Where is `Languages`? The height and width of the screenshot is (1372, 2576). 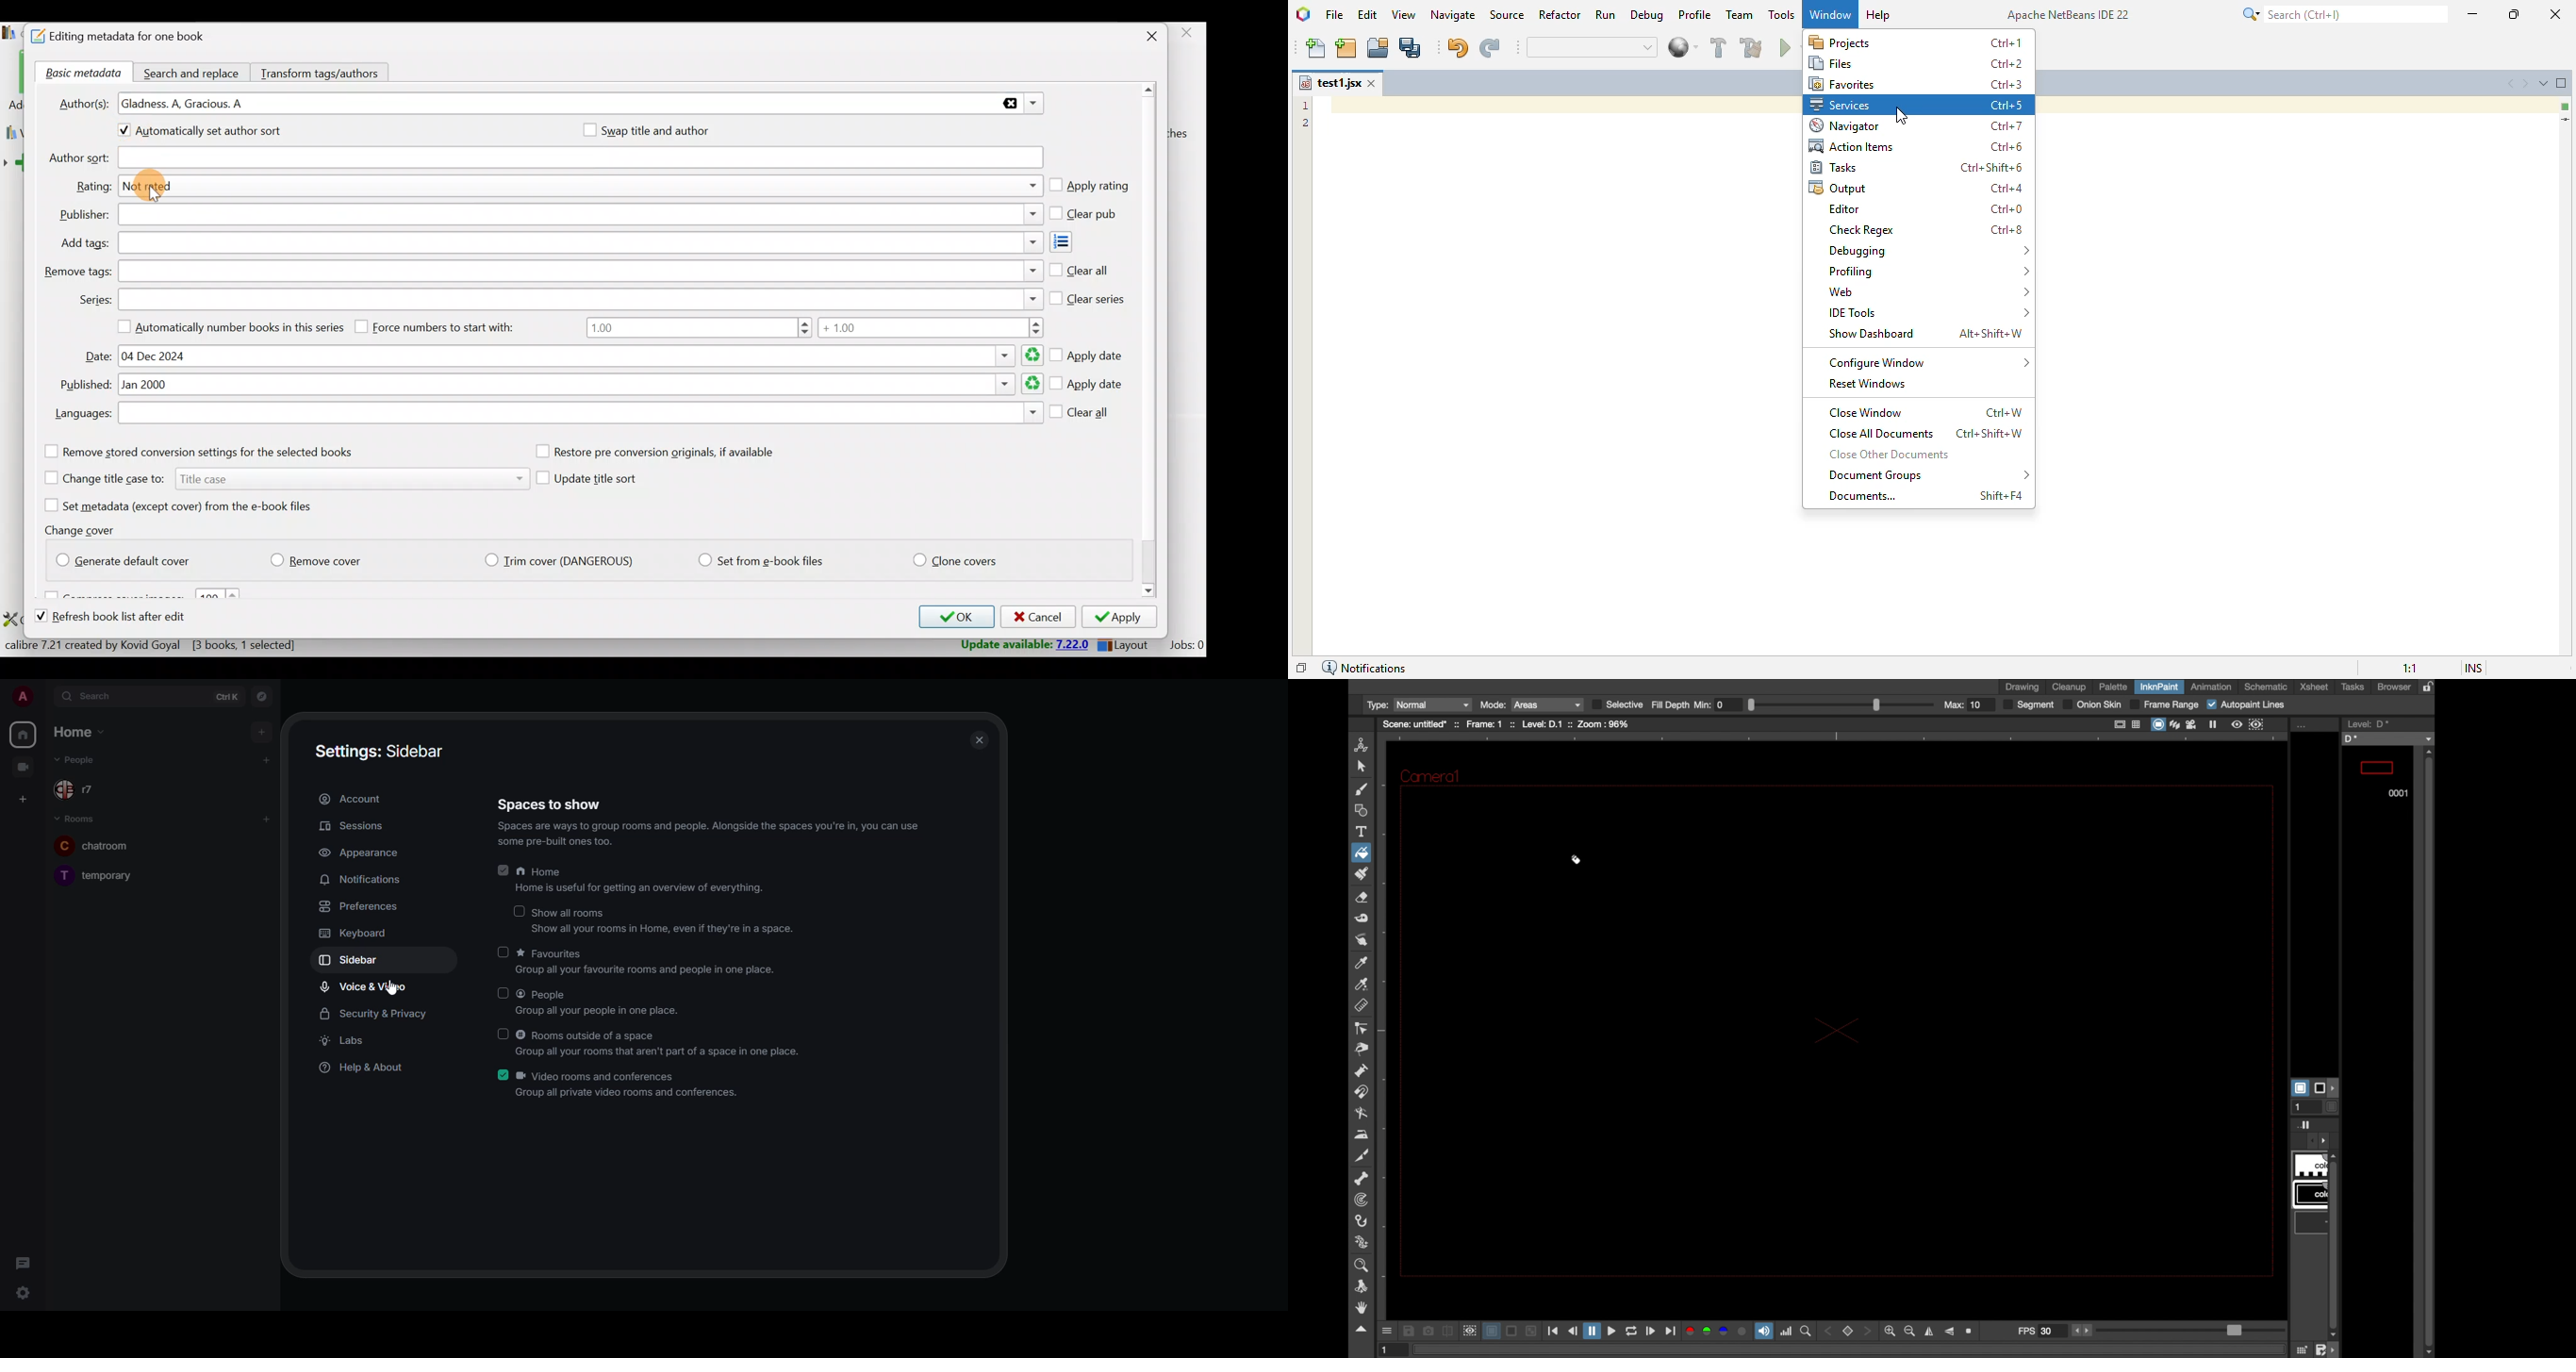 Languages is located at coordinates (580, 414).